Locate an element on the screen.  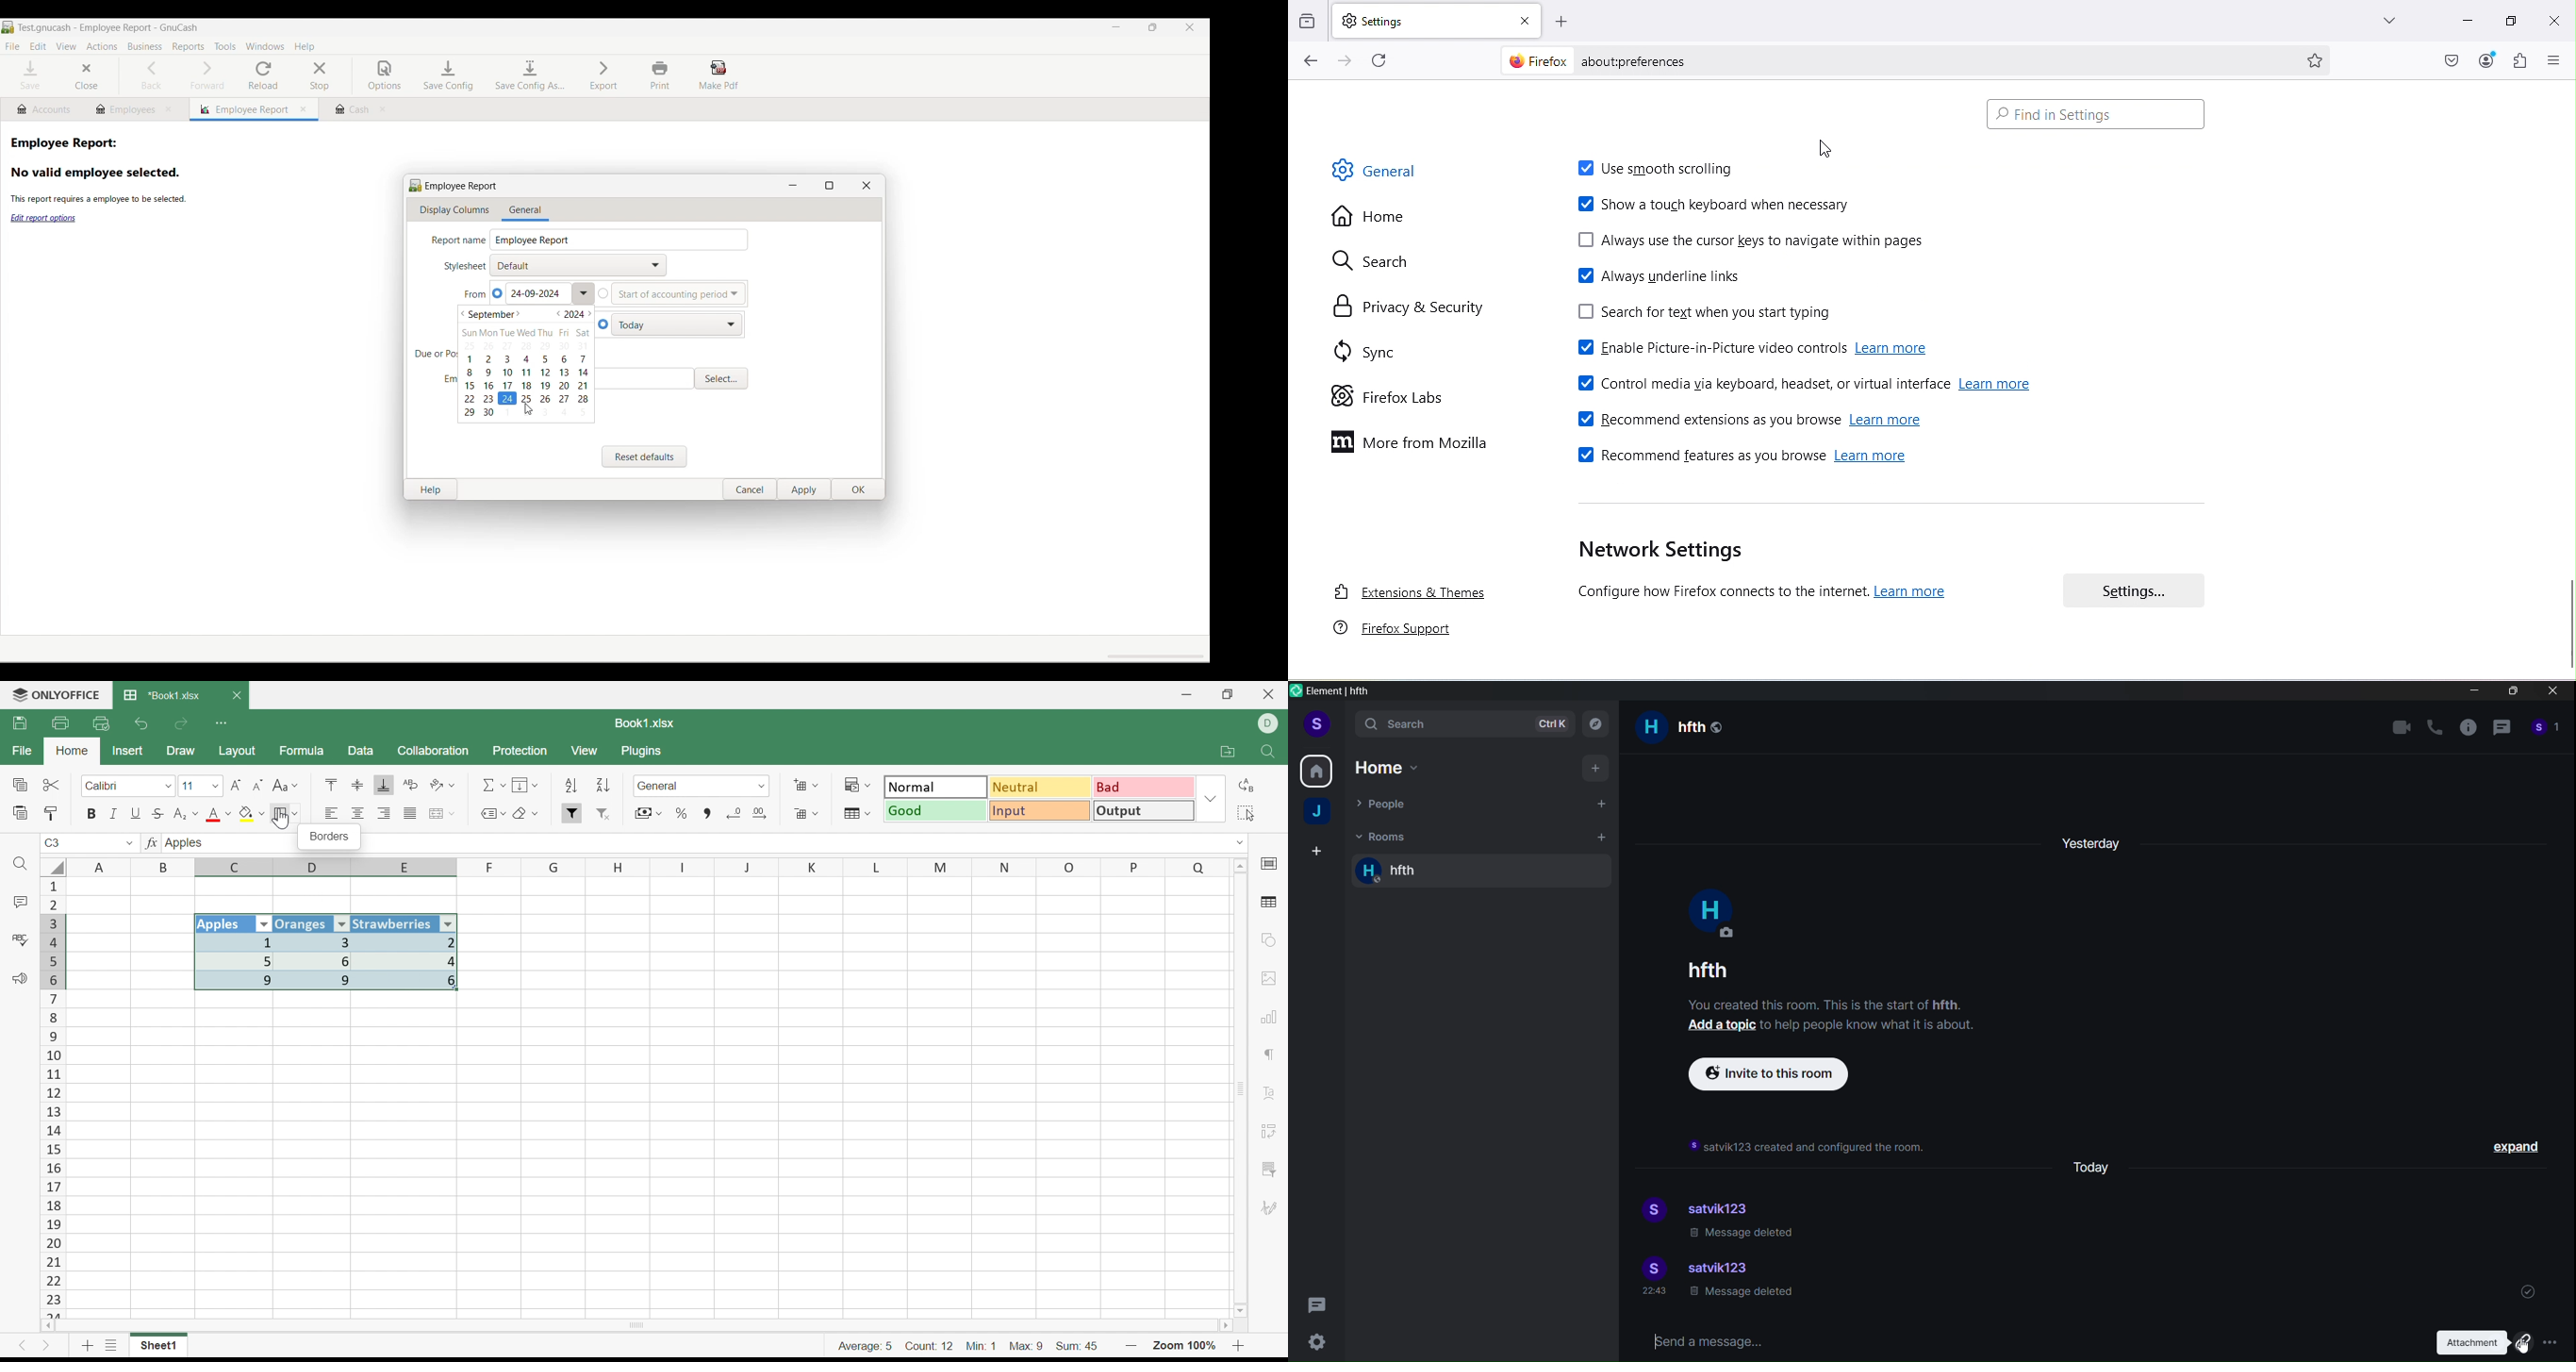
K is located at coordinates (813, 868).